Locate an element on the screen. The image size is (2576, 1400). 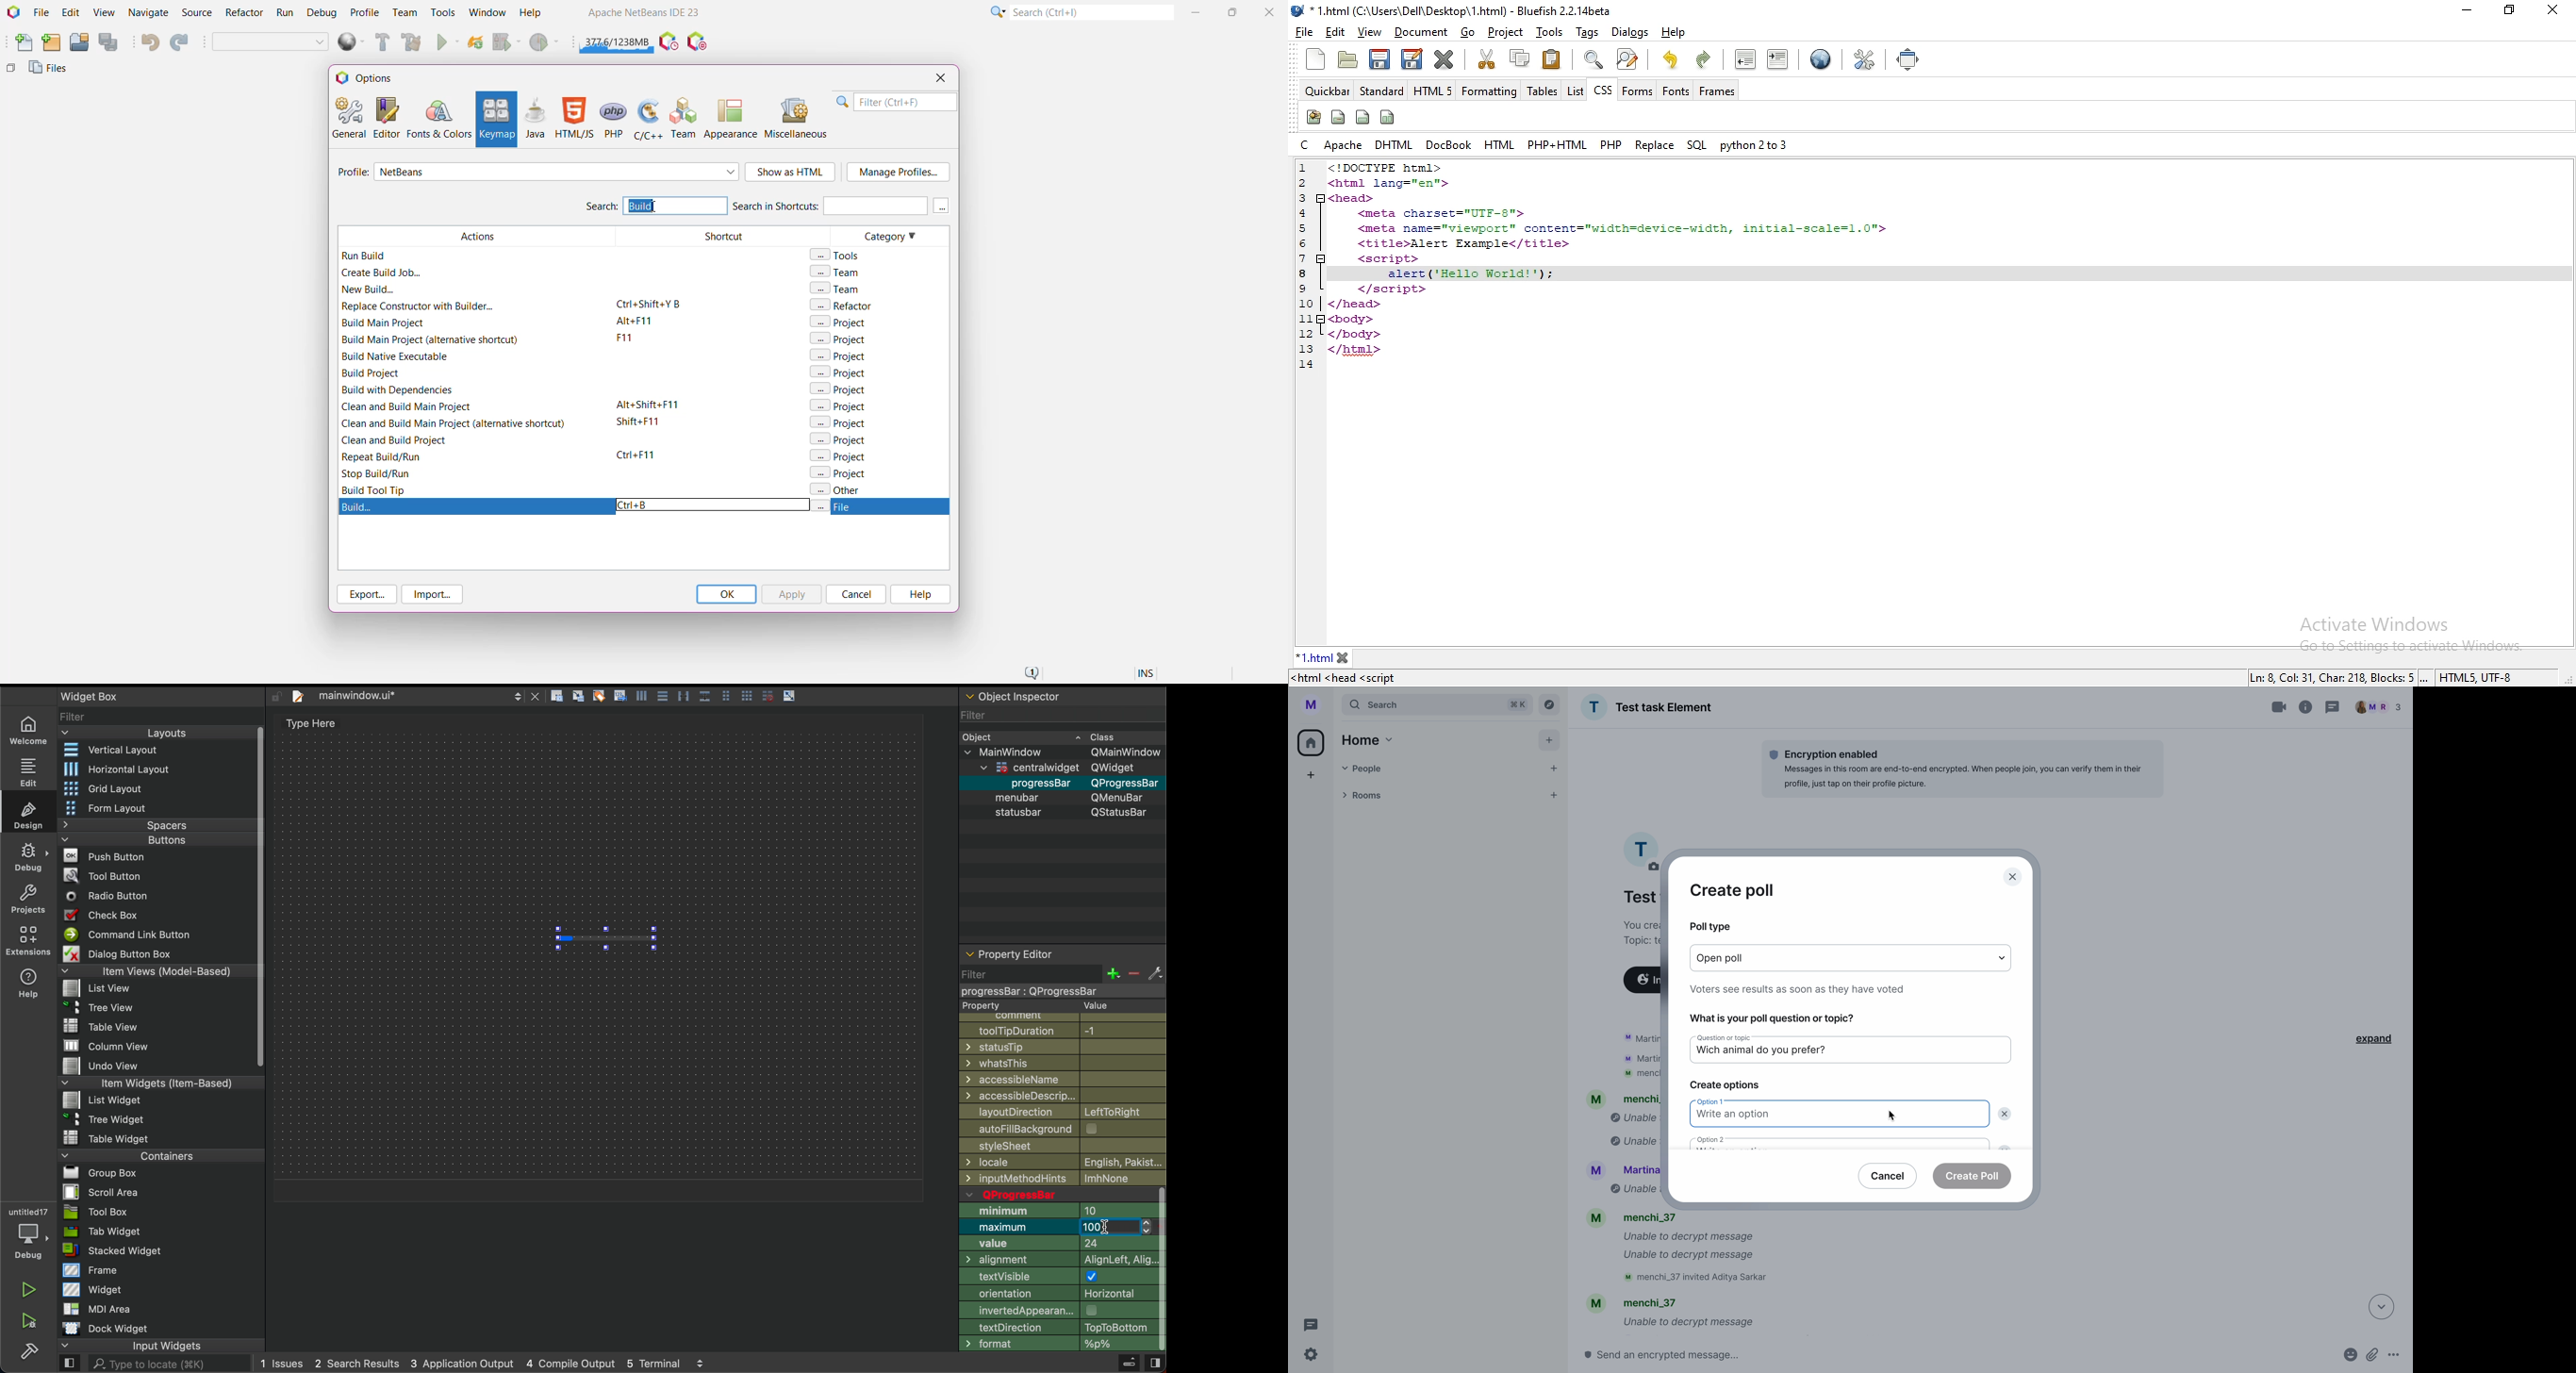
Filter is located at coordinates (1061, 714).